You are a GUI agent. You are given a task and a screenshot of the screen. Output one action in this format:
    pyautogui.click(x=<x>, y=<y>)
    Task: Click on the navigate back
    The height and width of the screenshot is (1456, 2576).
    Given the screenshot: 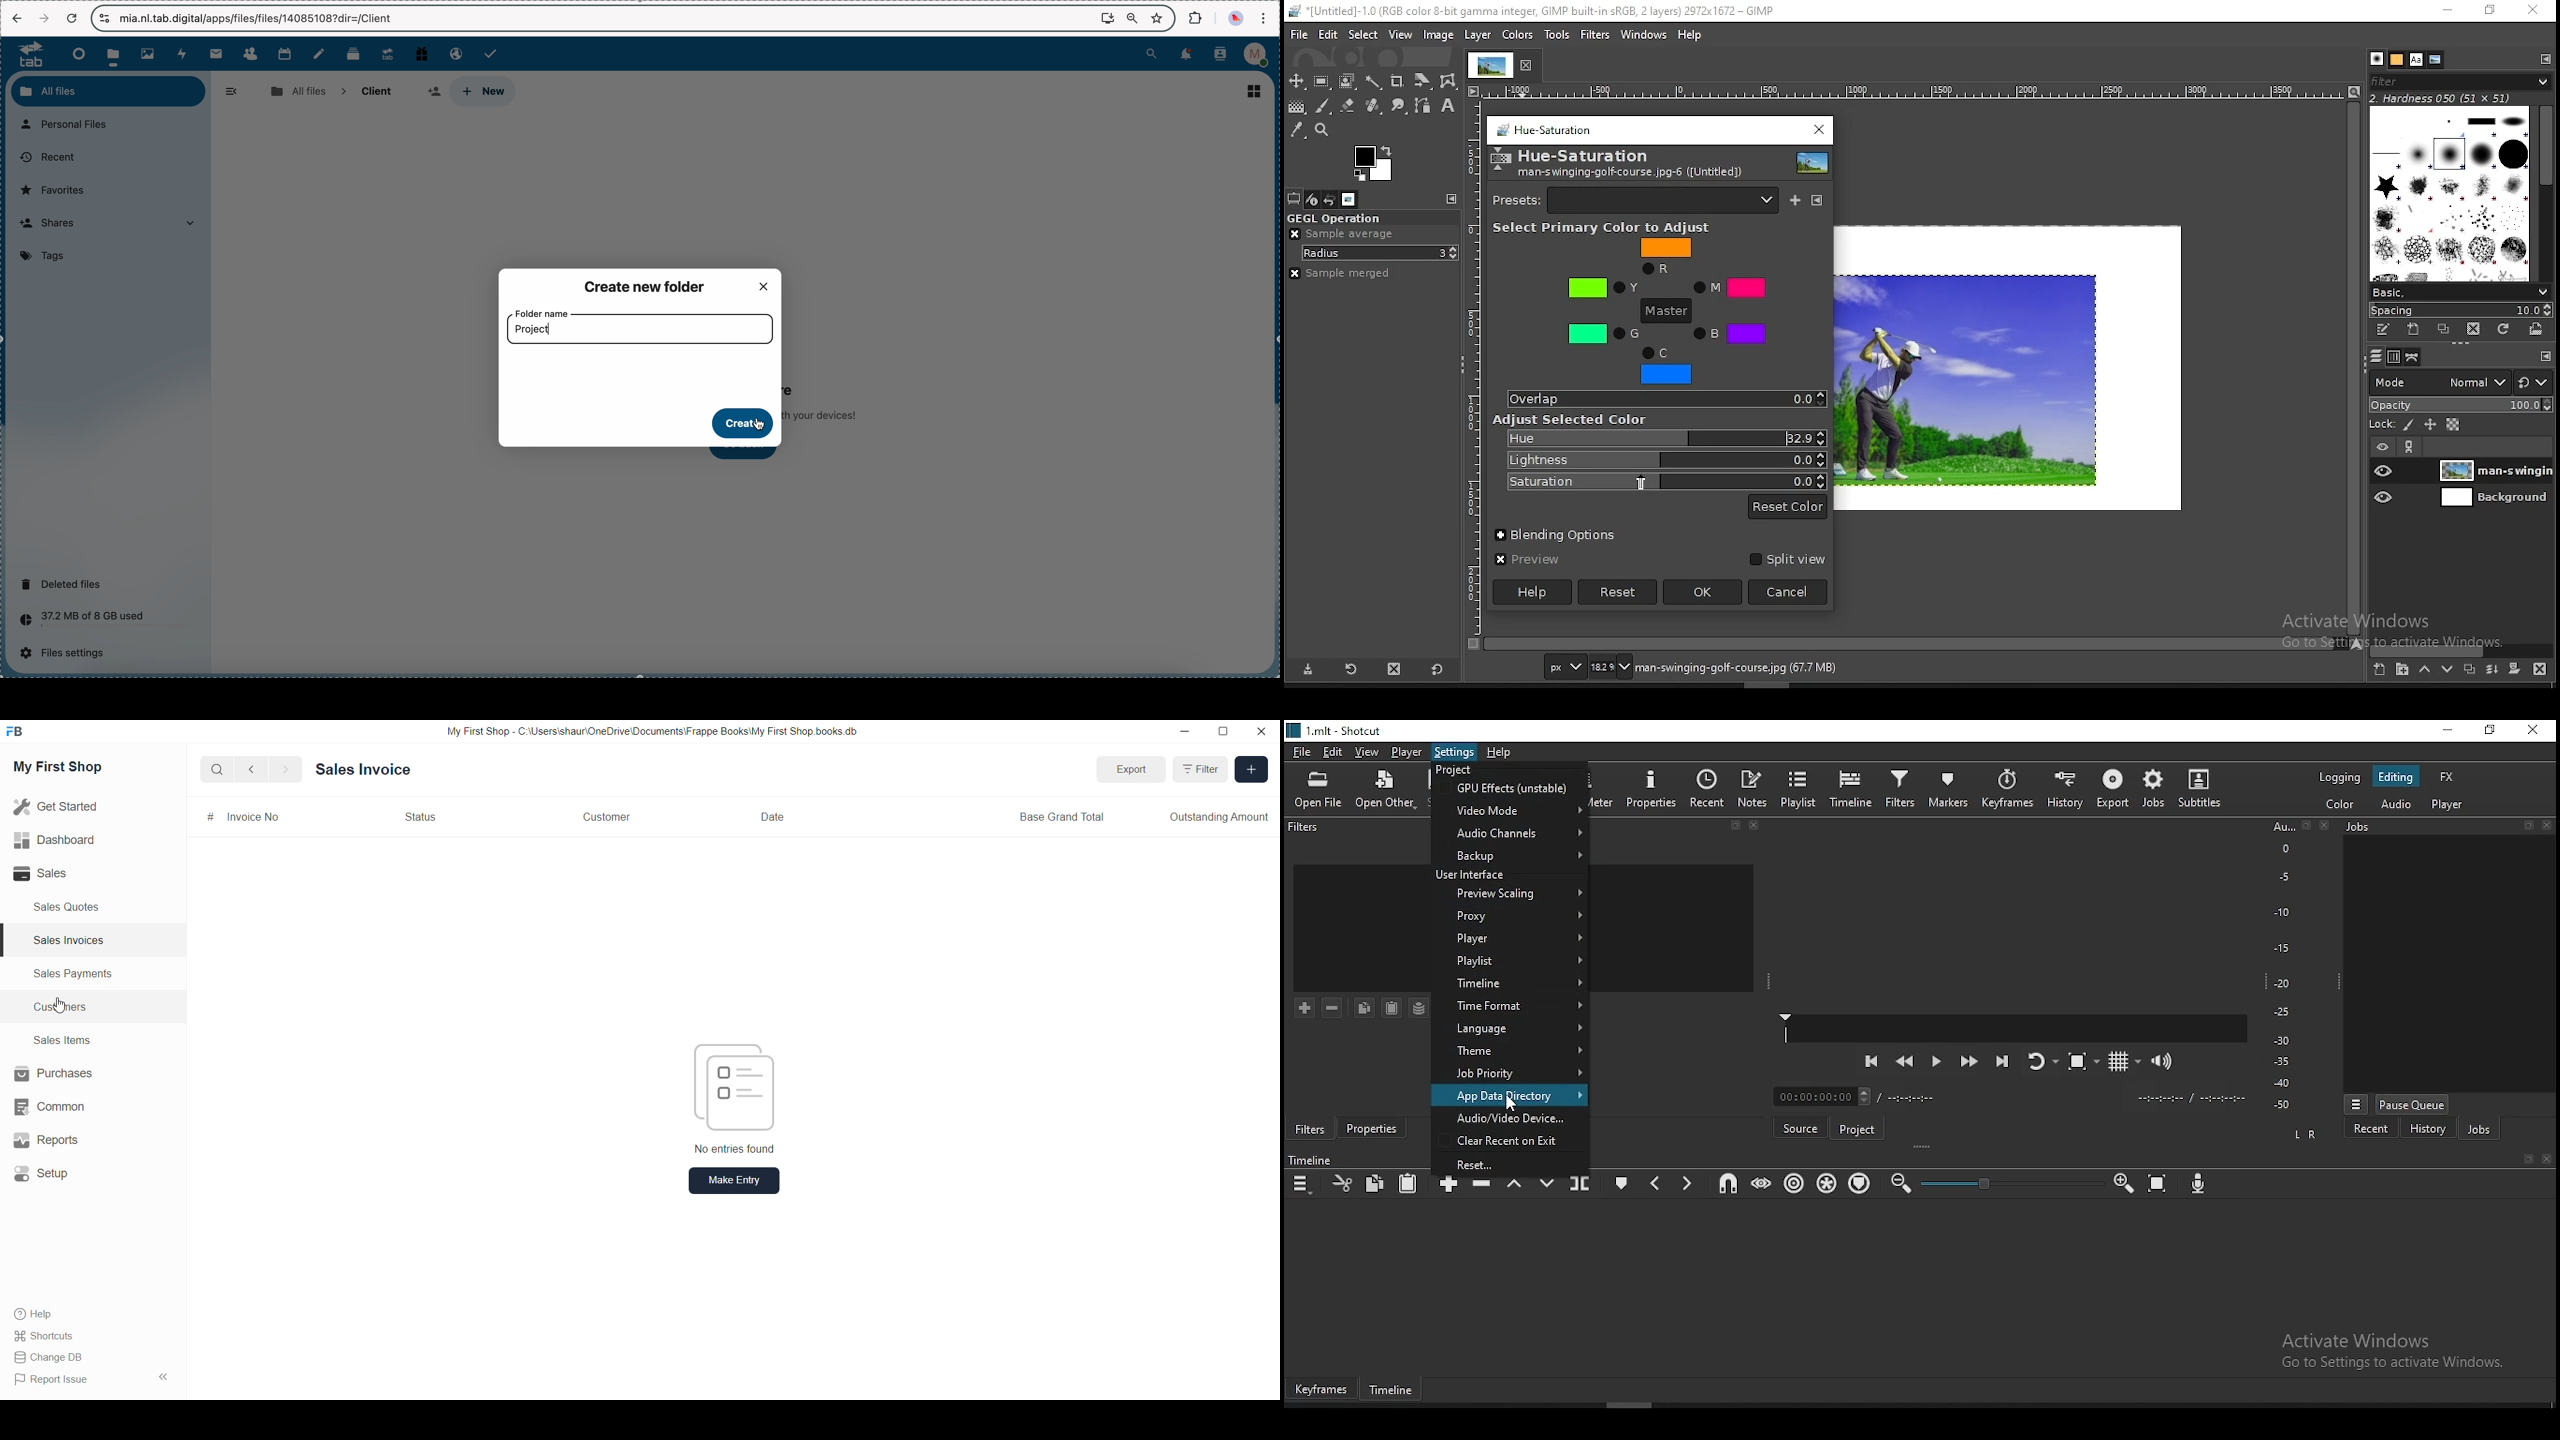 What is the action you would take?
    pyautogui.click(x=18, y=19)
    